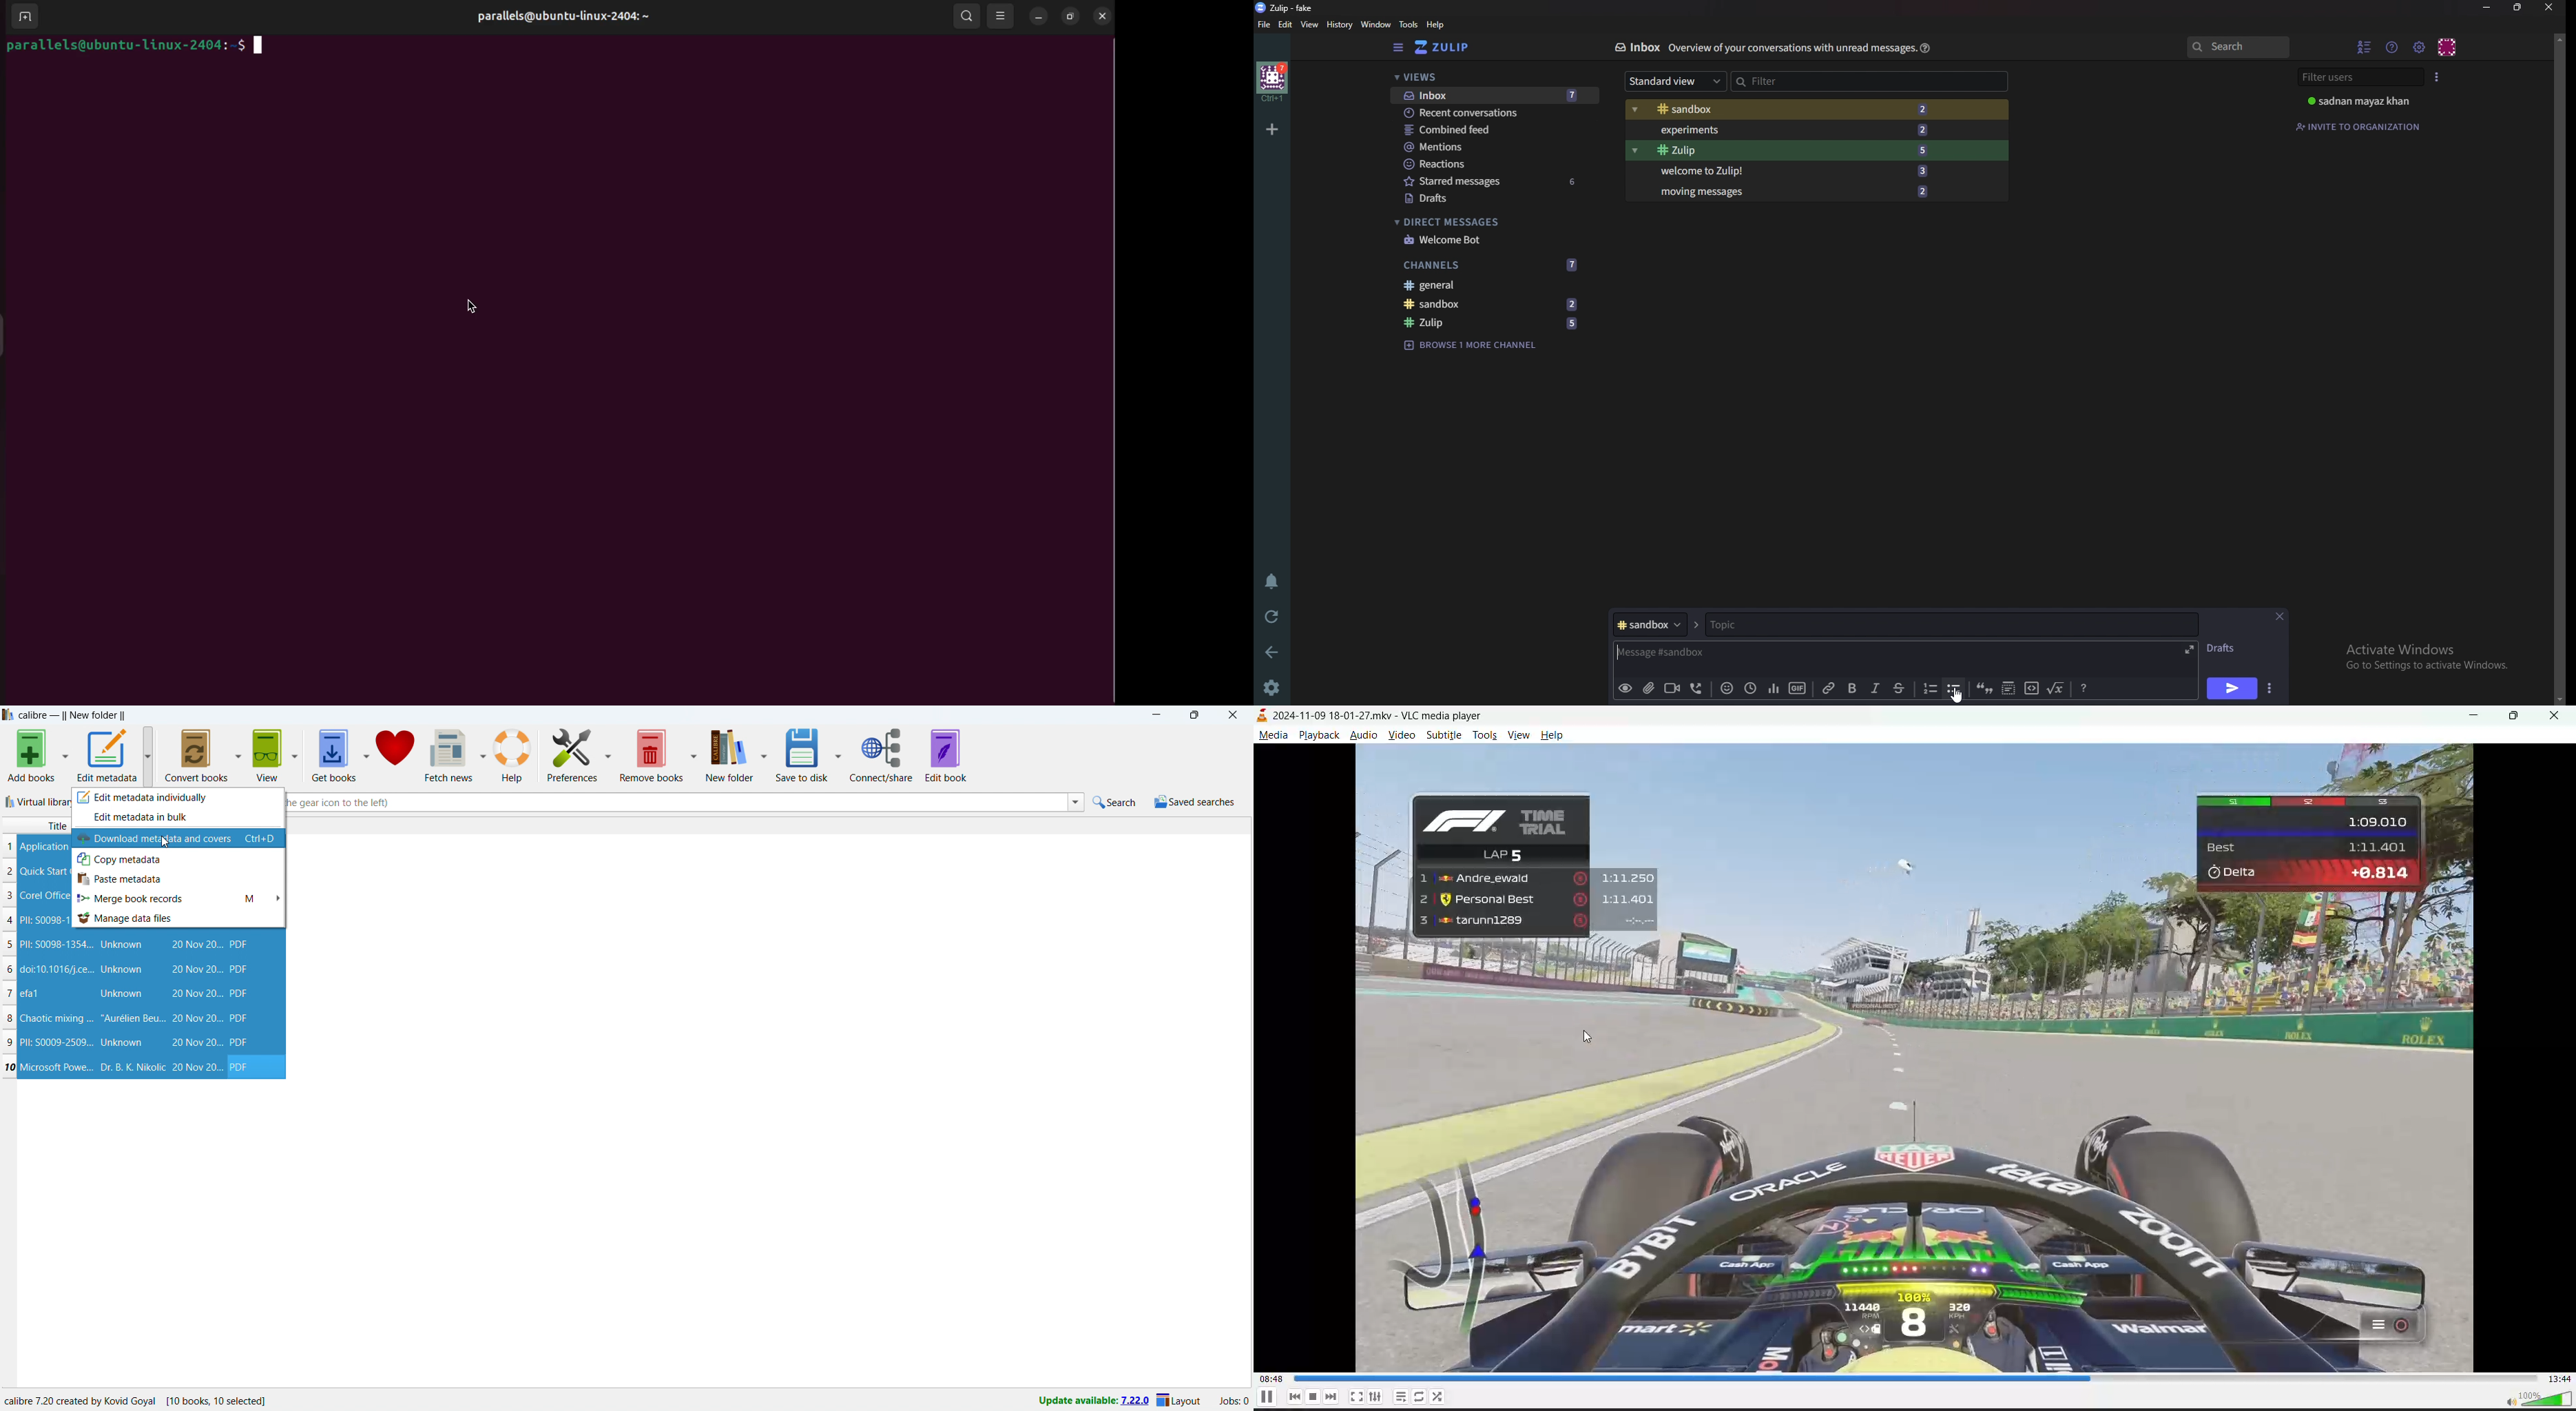  I want to click on video, so click(1400, 734).